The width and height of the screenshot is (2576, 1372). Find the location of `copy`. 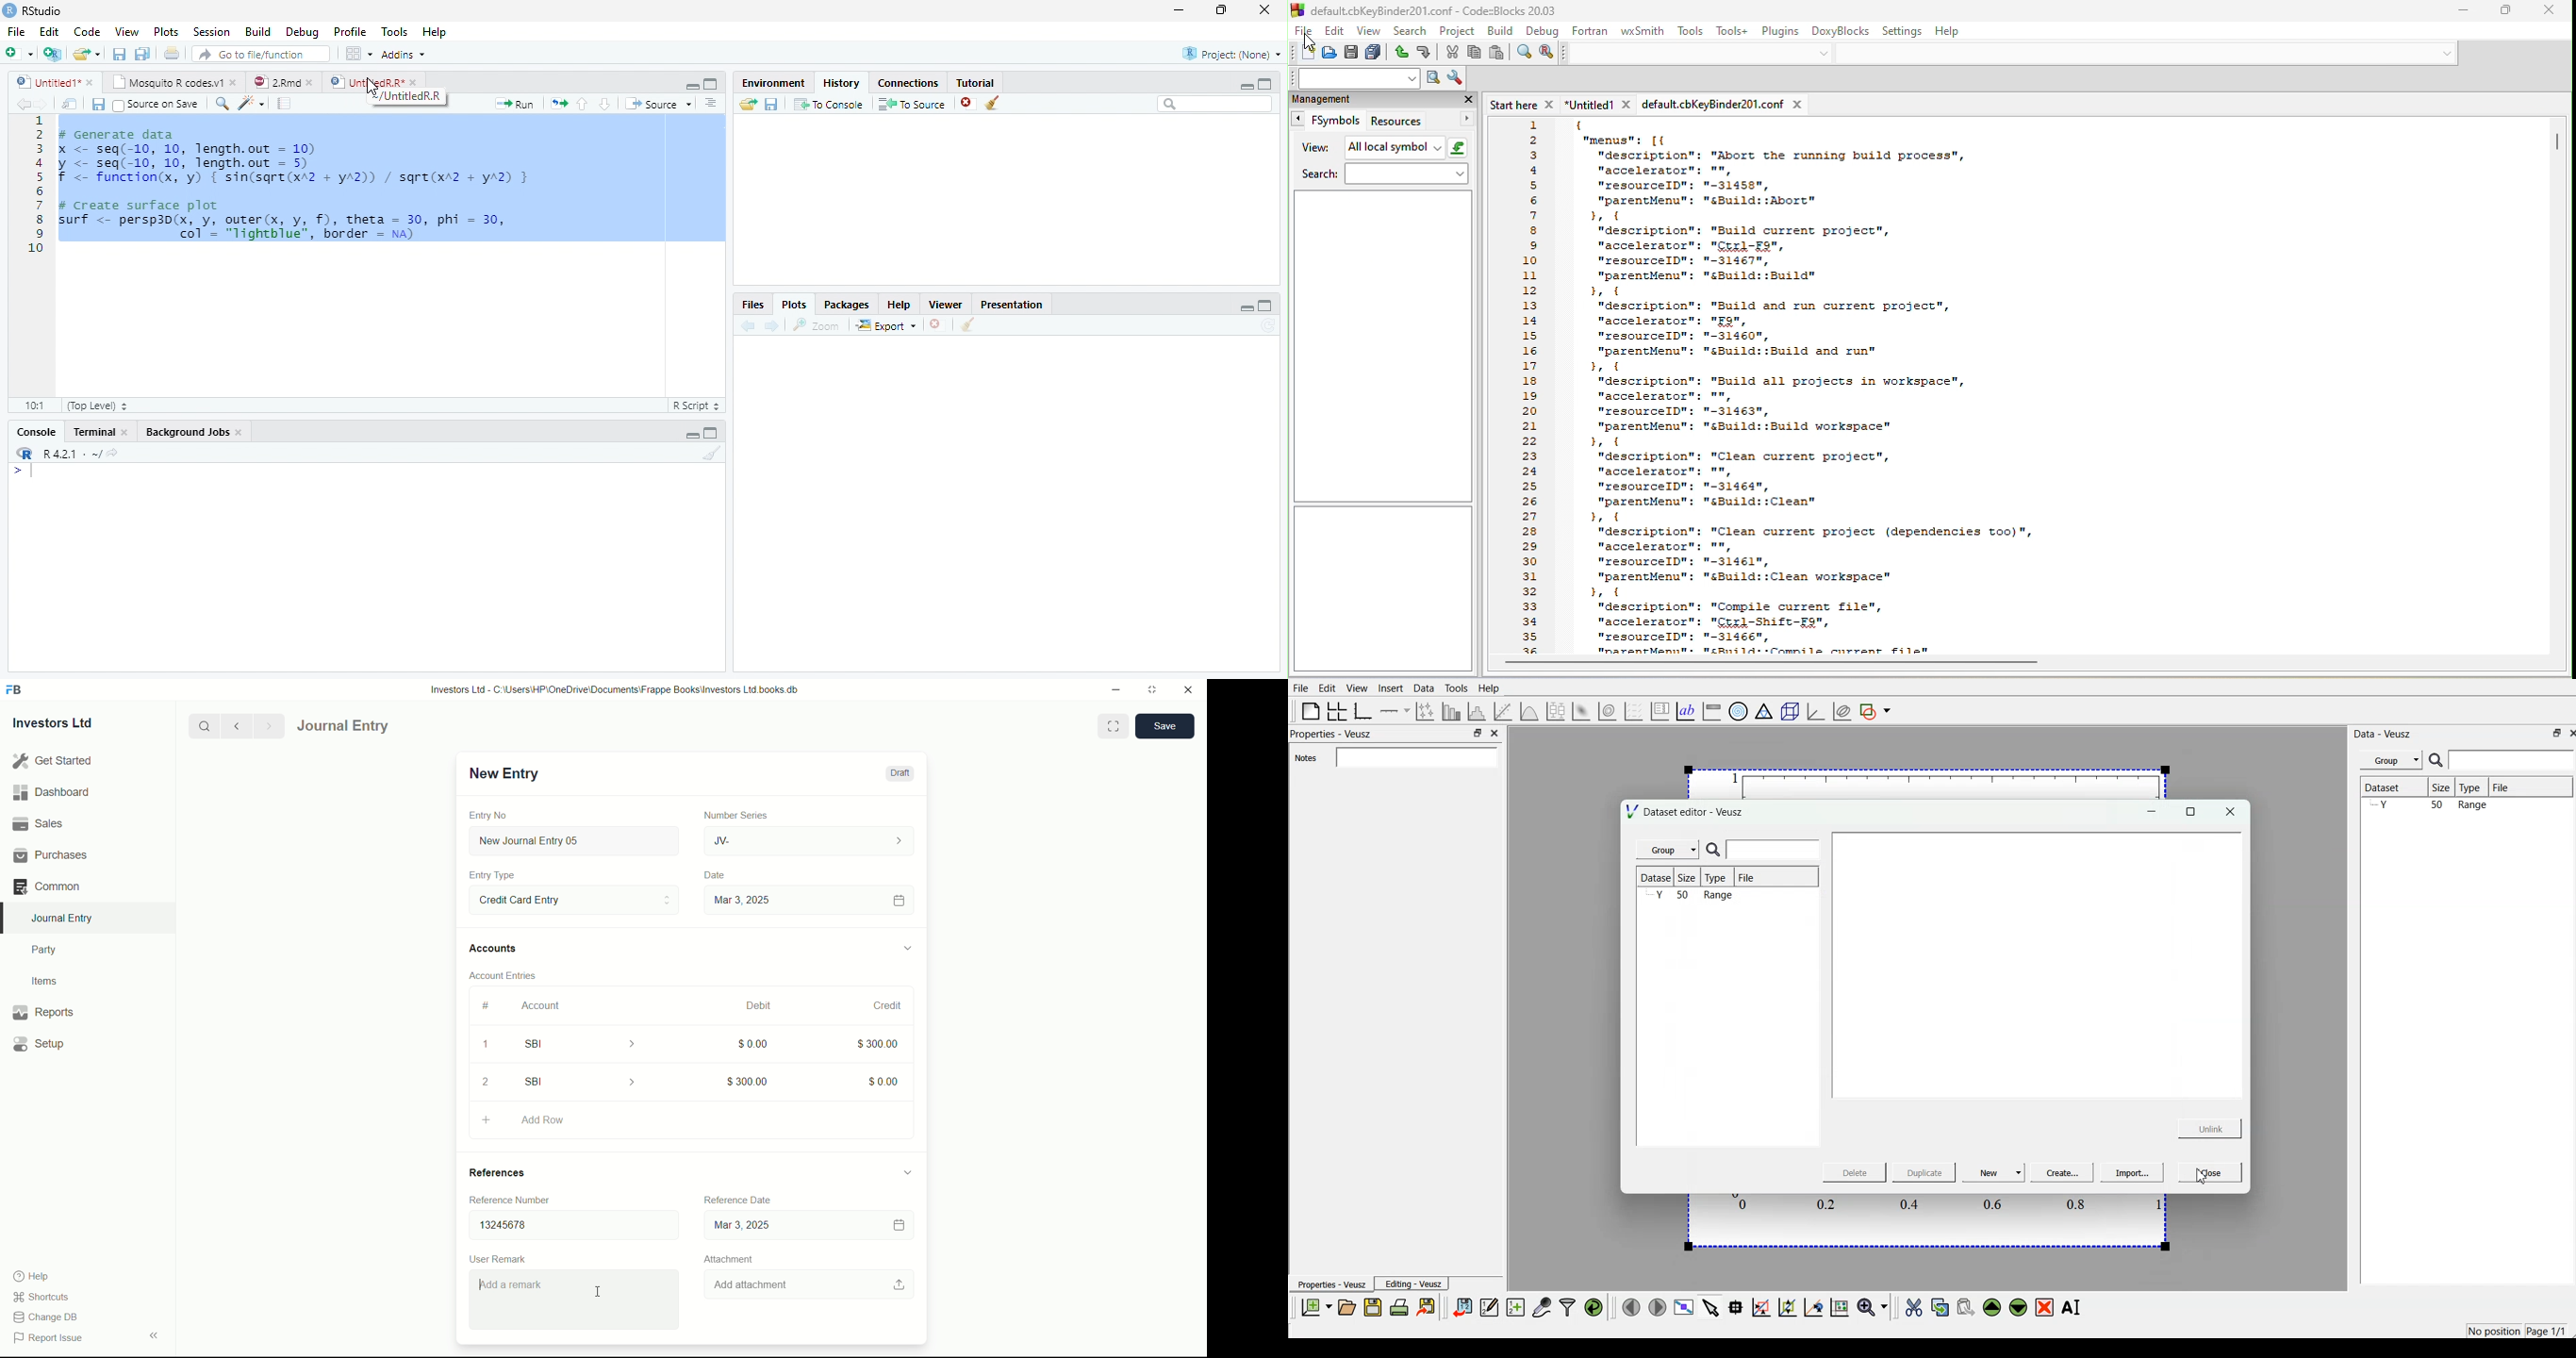

copy is located at coordinates (1473, 53).